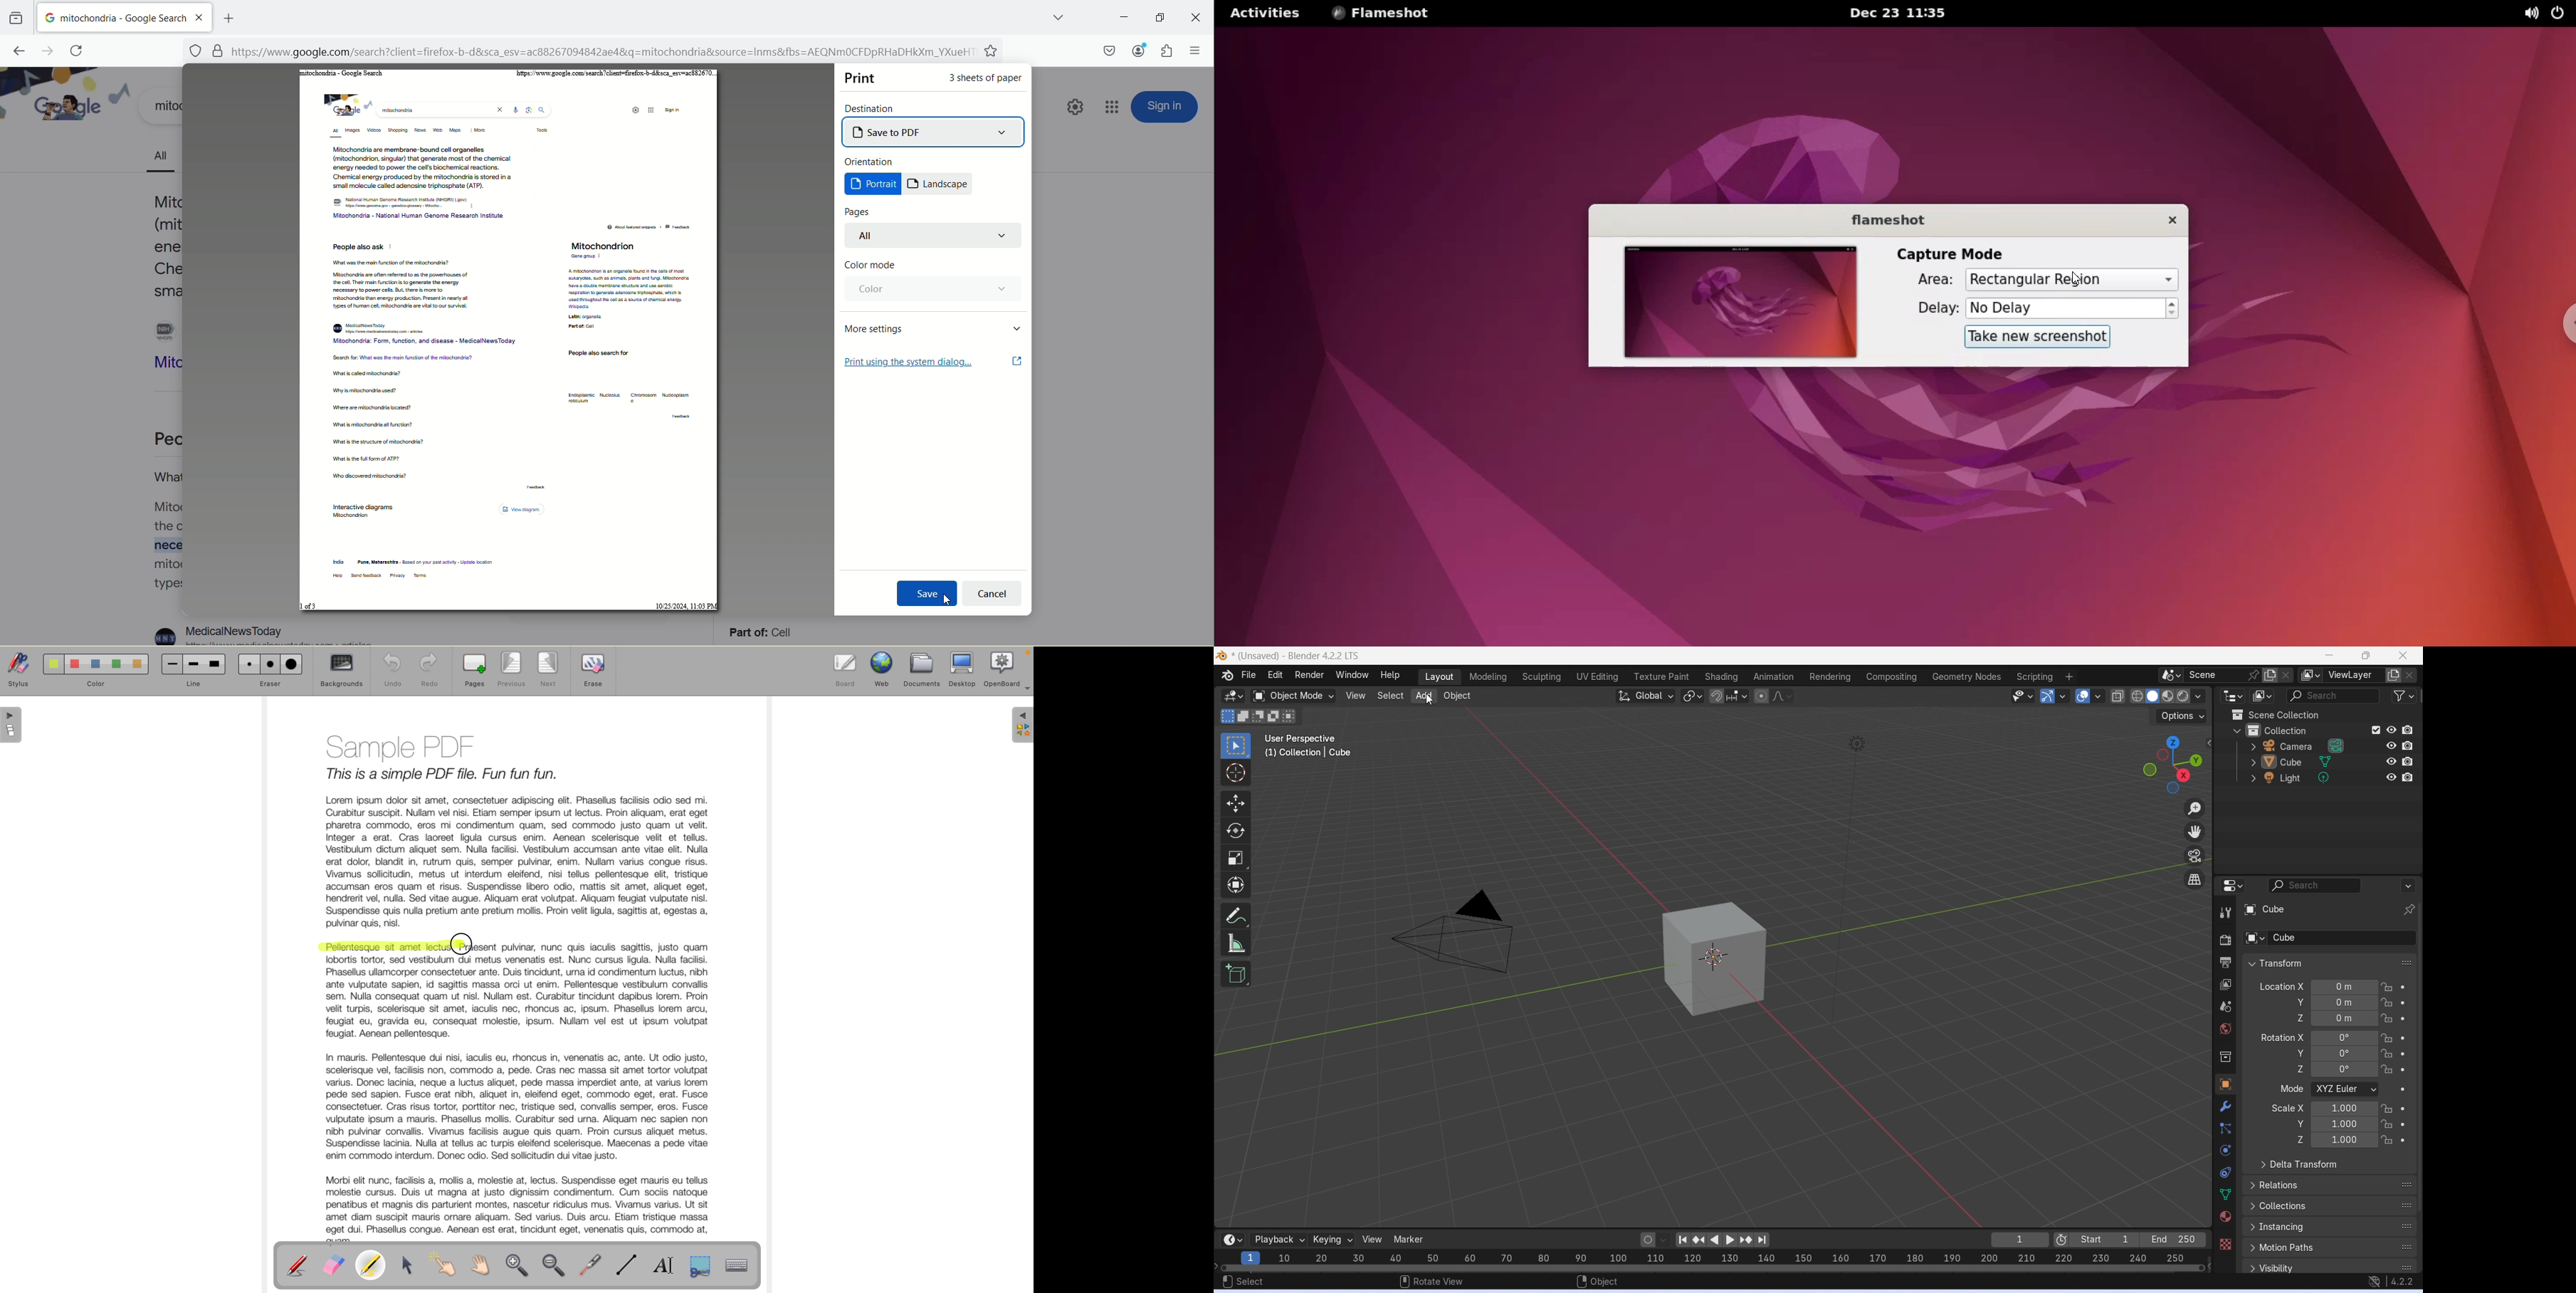 The height and width of the screenshot is (1316, 2576). I want to click on delete scene, so click(2286, 675).